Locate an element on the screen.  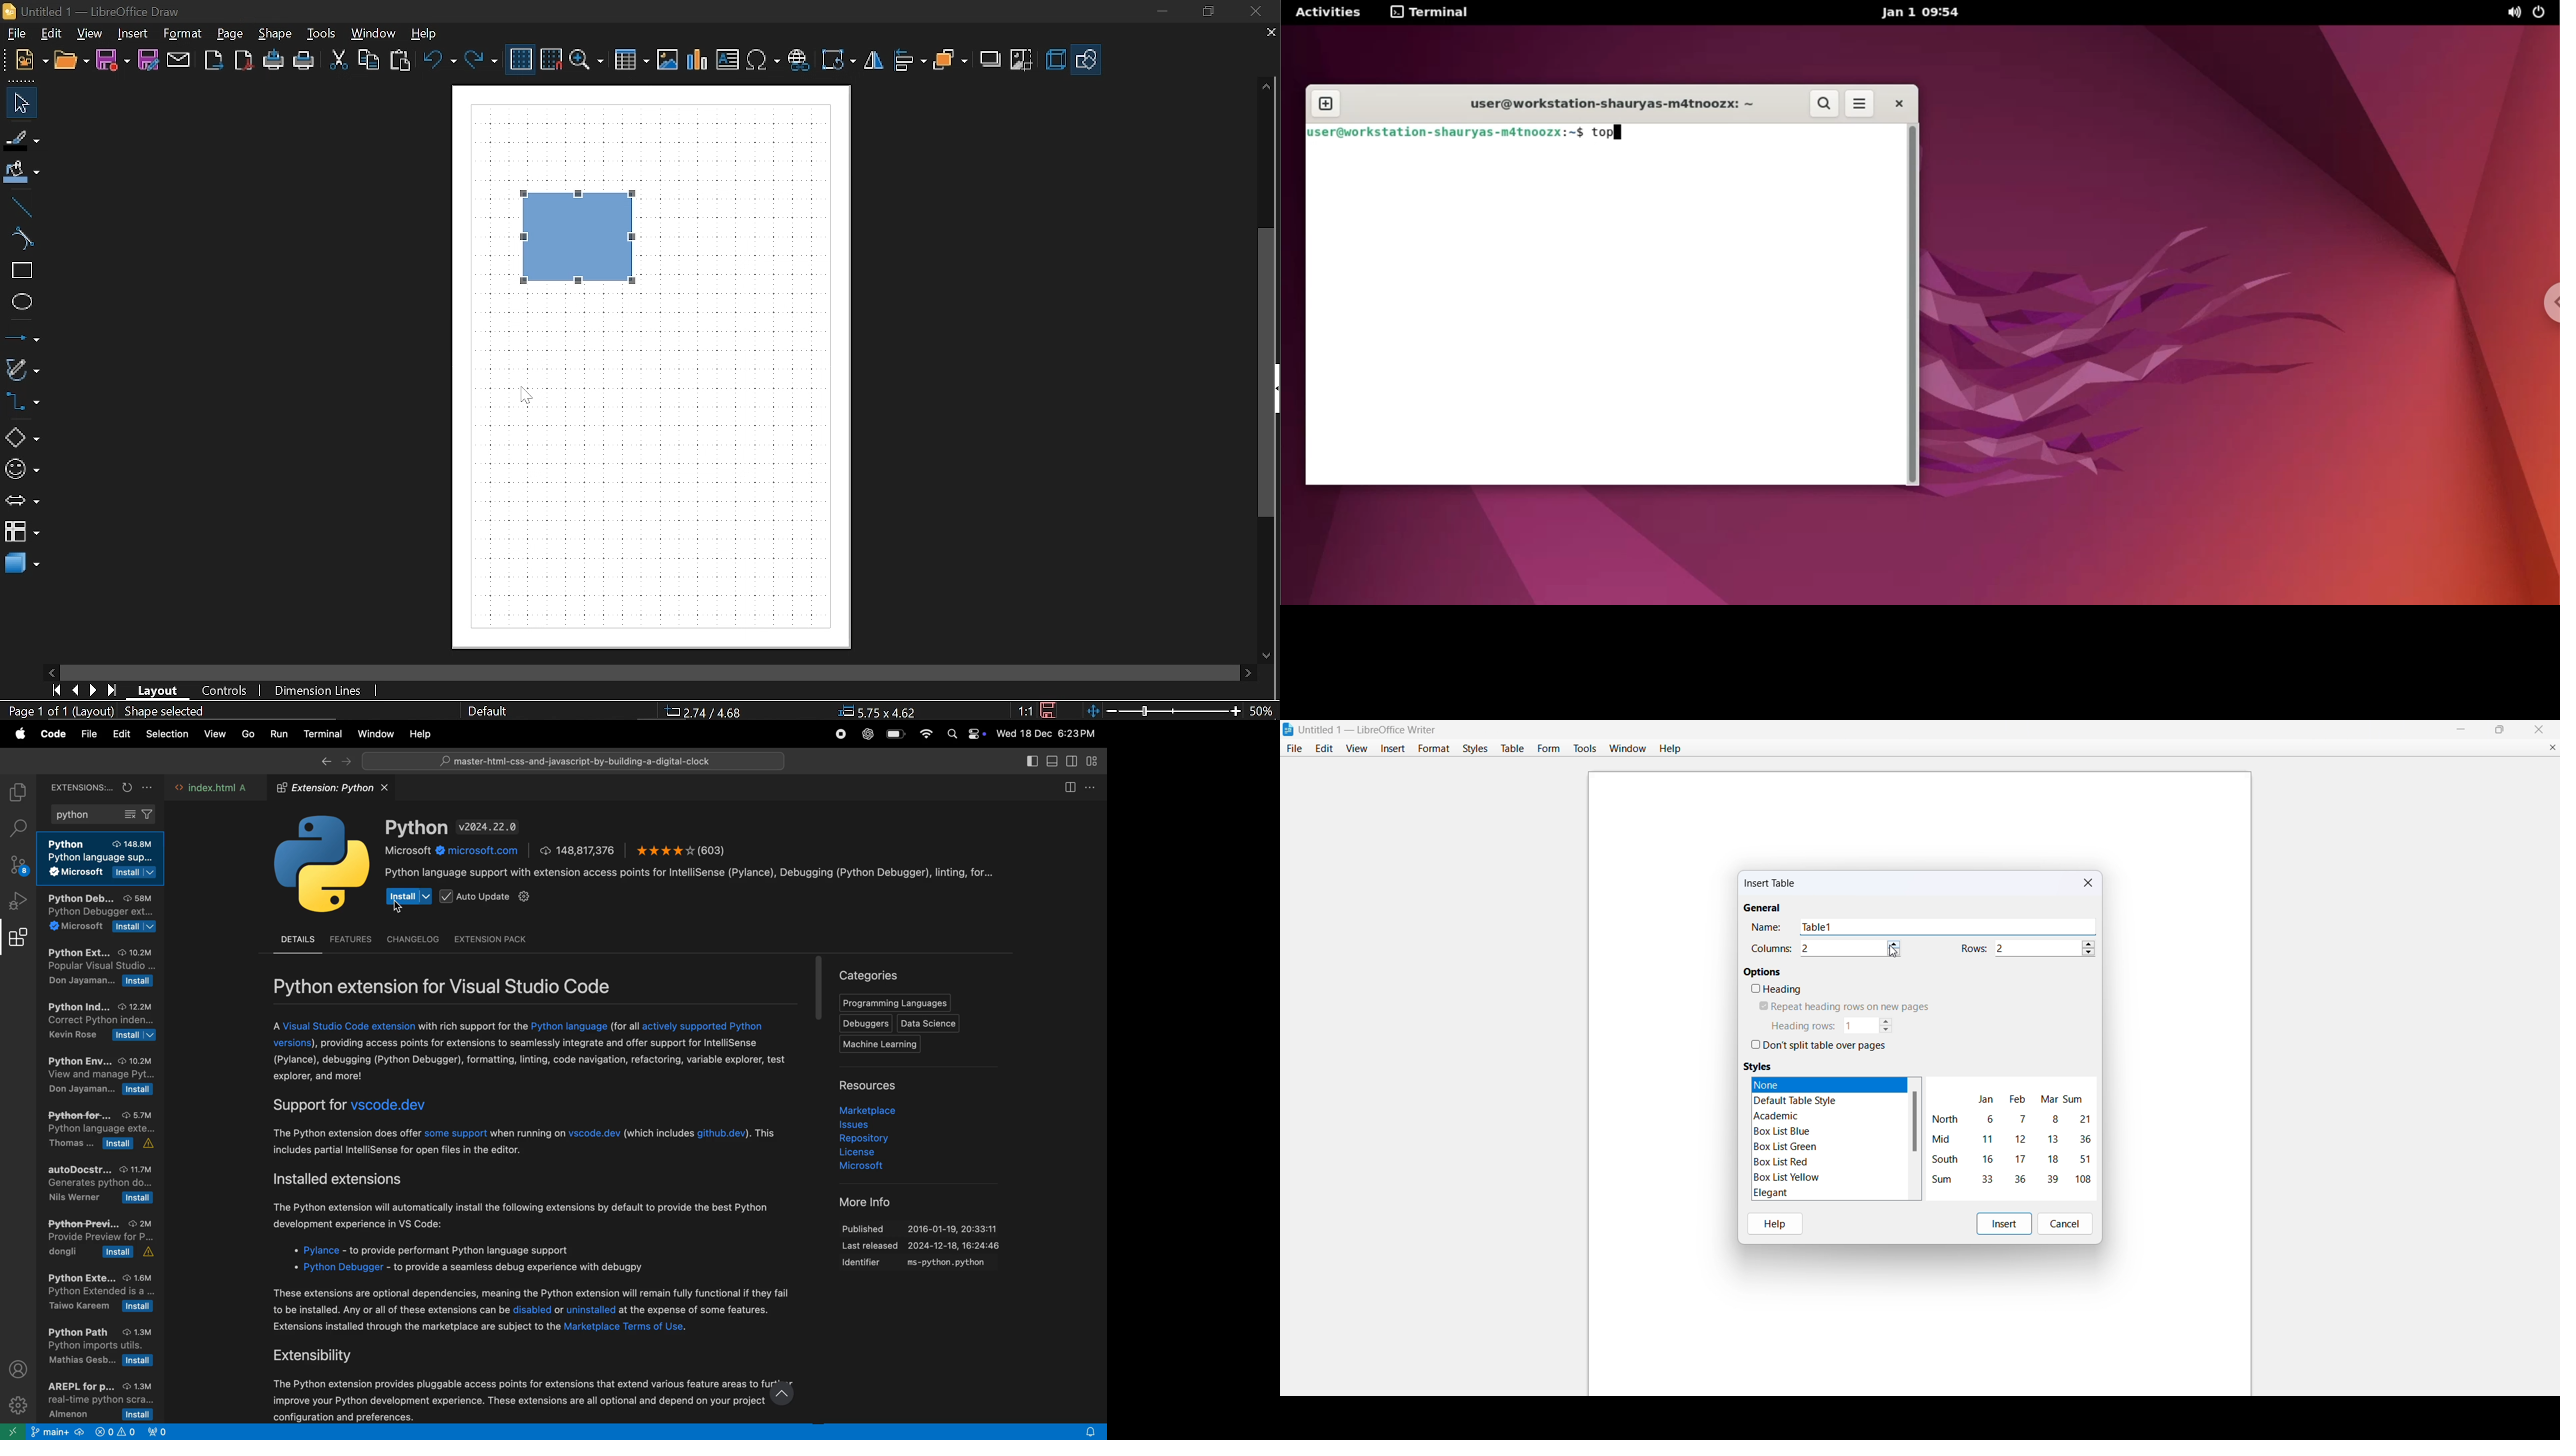
indentifier is located at coordinates (924, 1264).